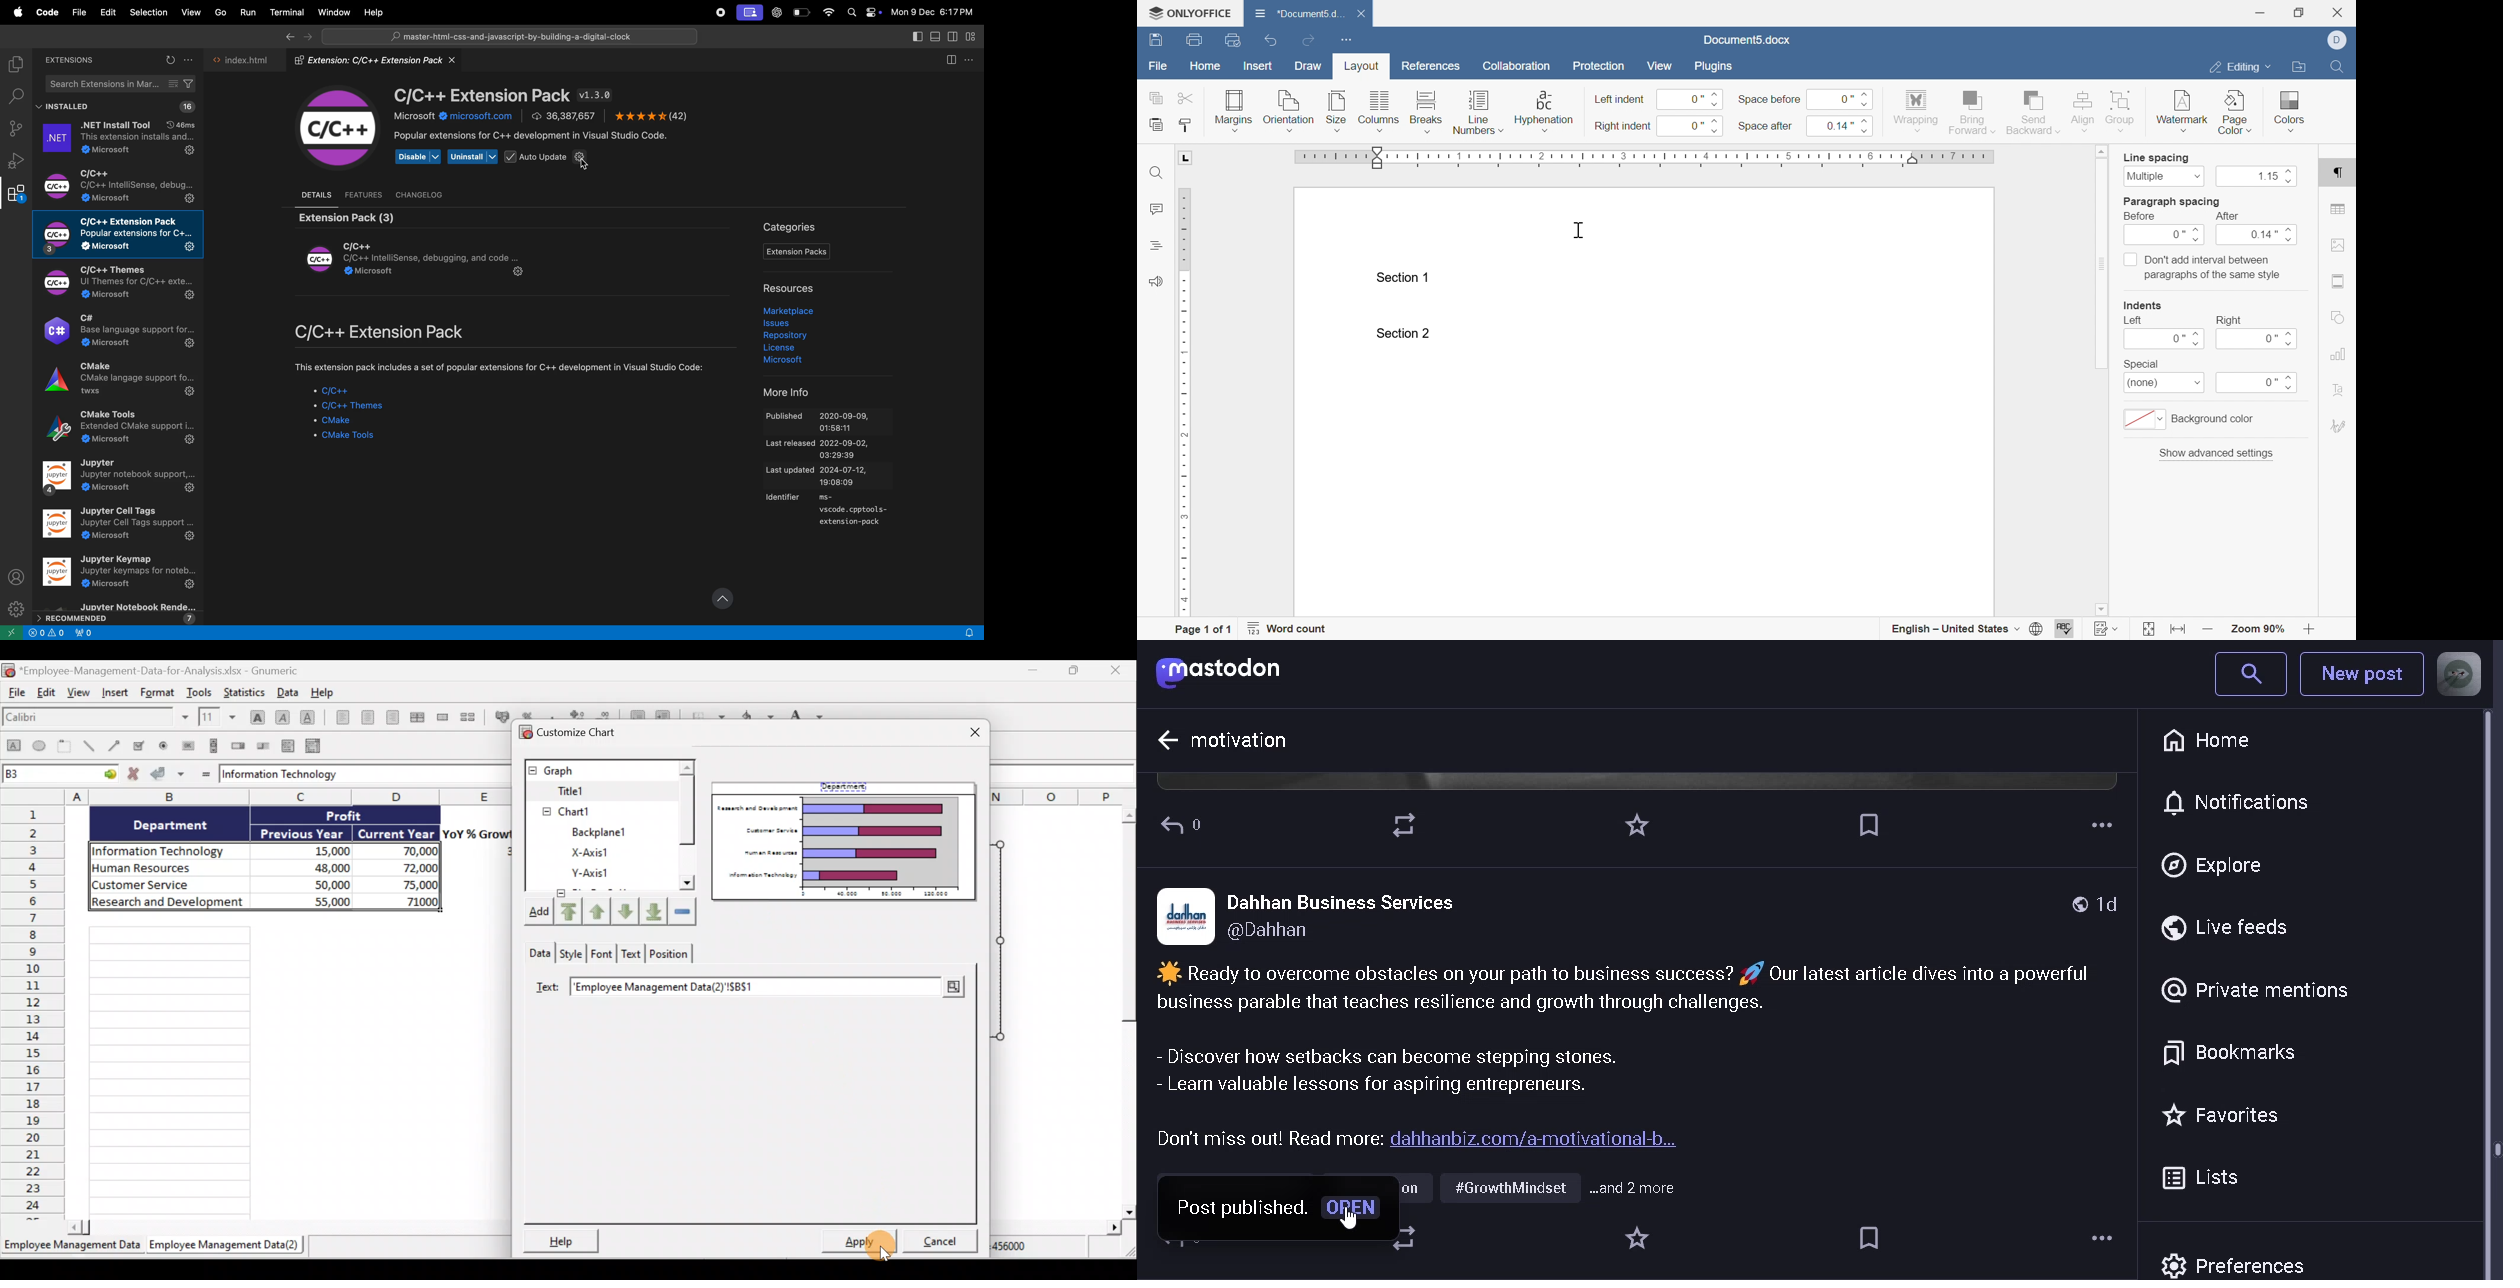 This screenshot has height=1288, width=2520. I want to click on Dell, so click(2339, 39).